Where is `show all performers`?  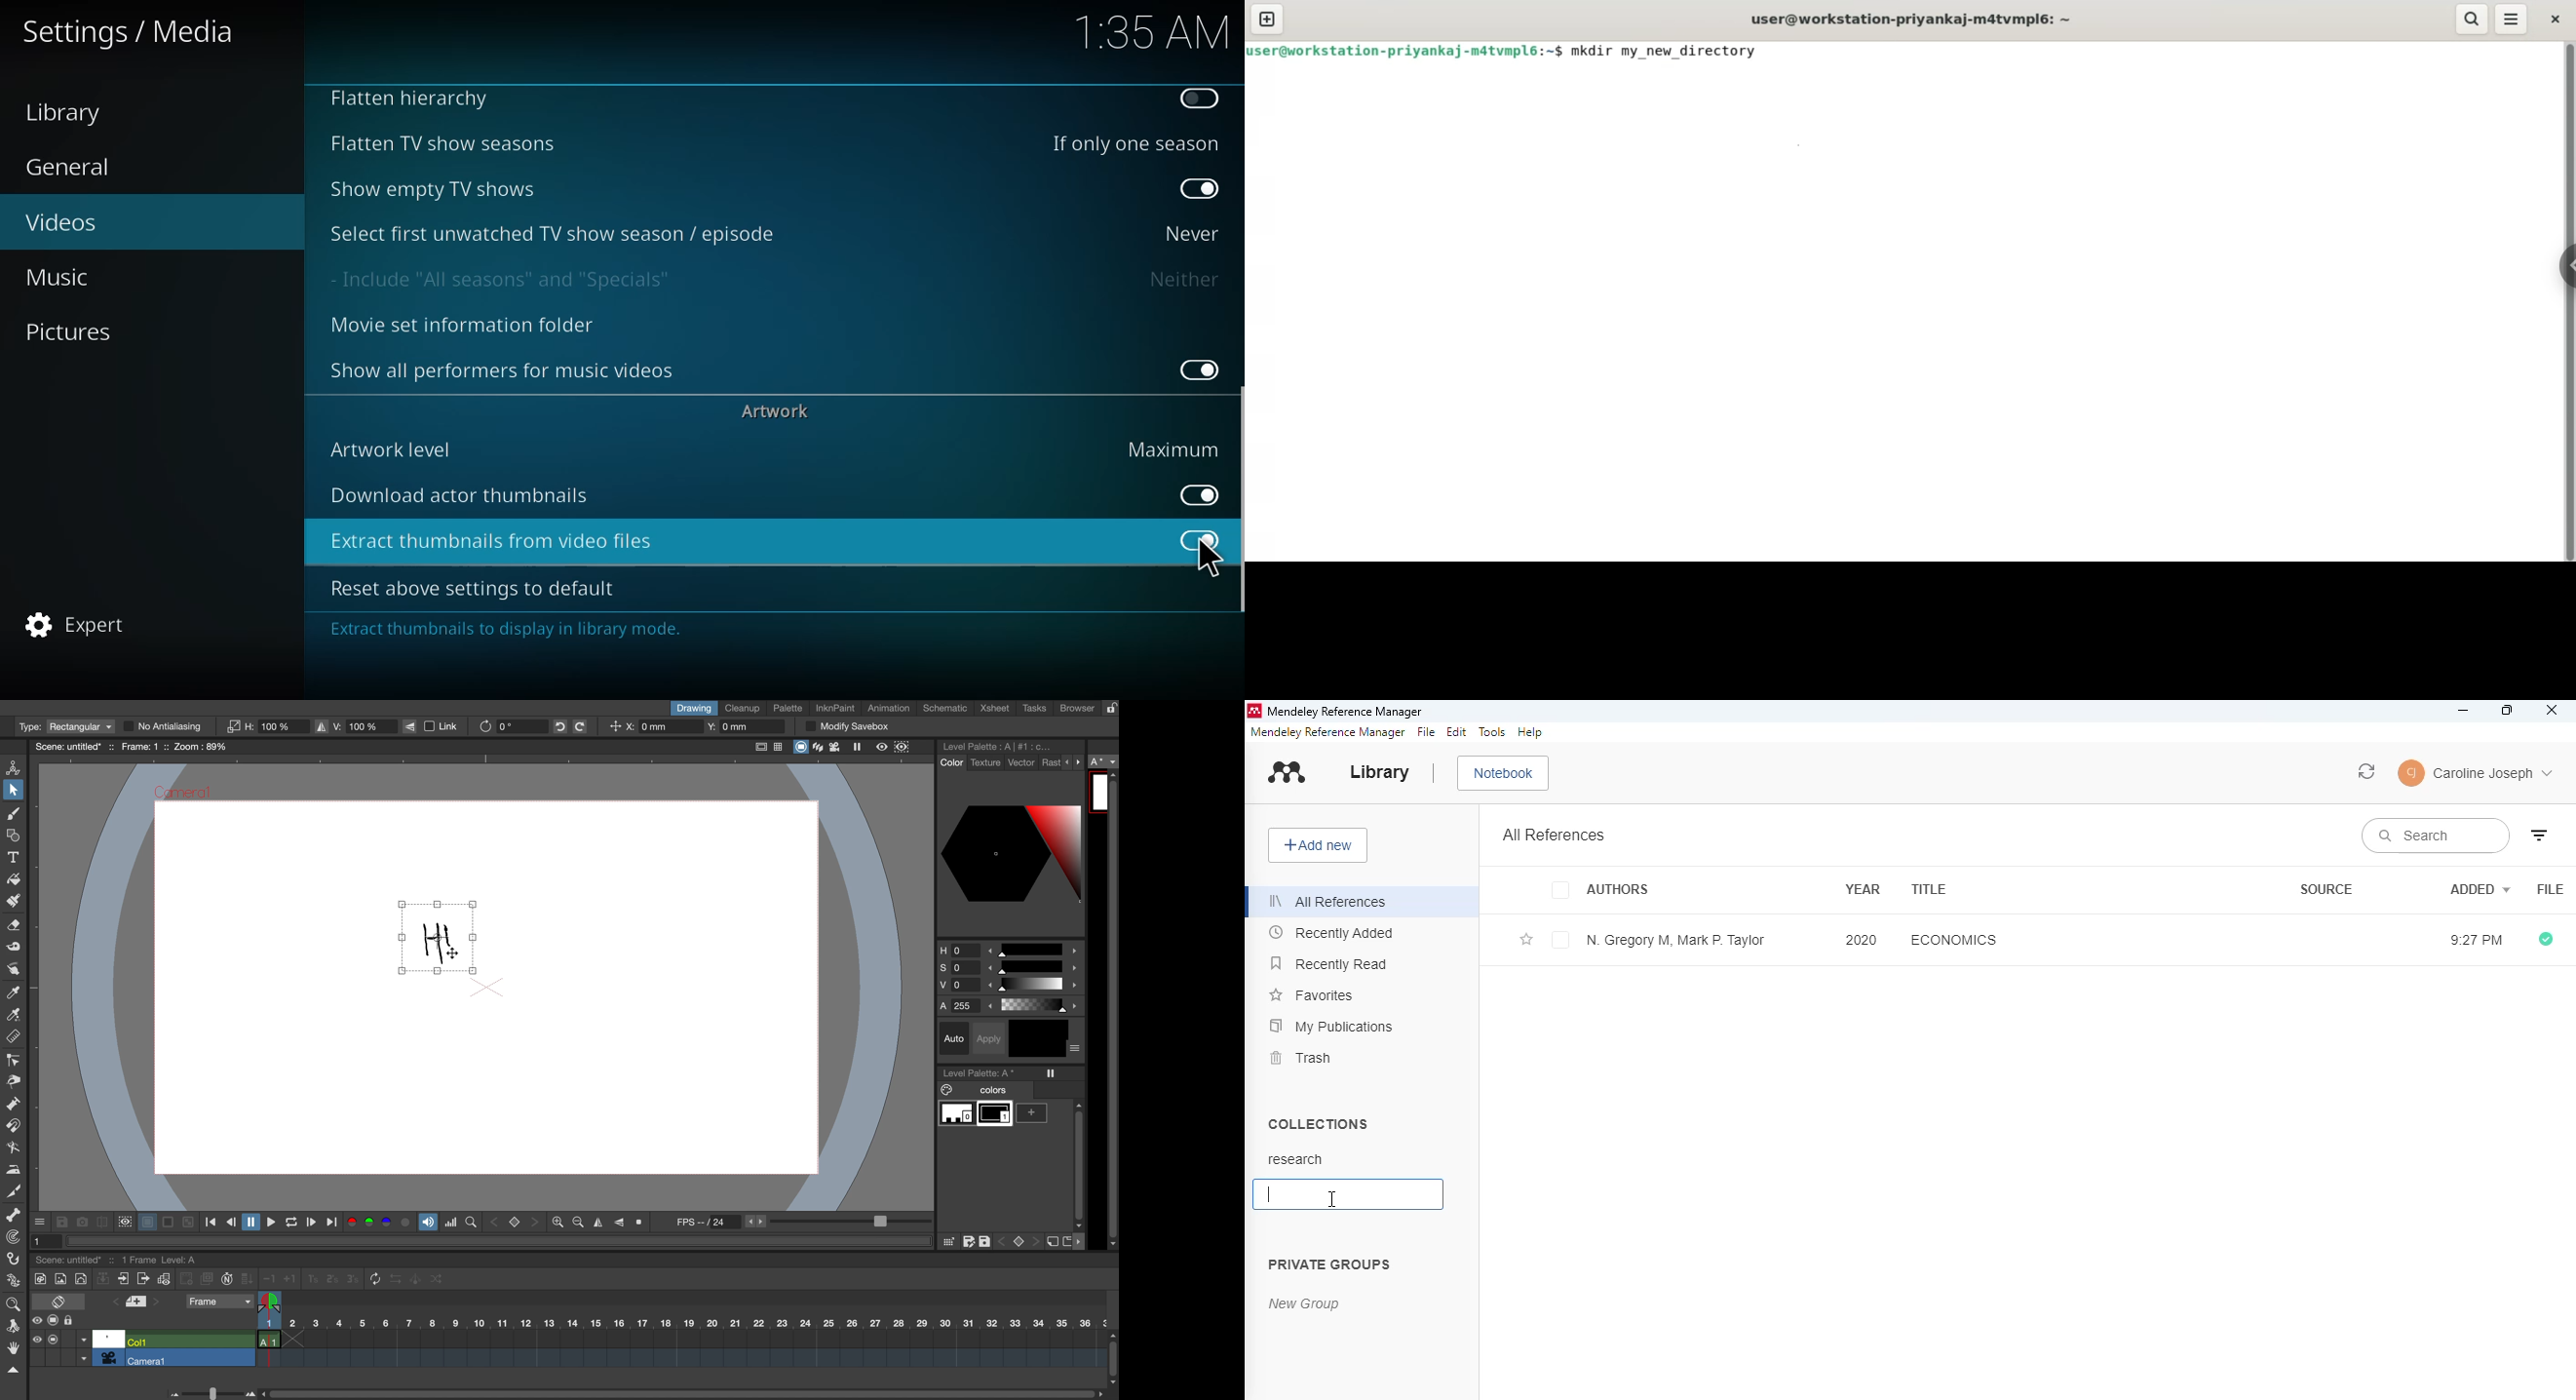
show all performers is located at coordinates (504, 369).